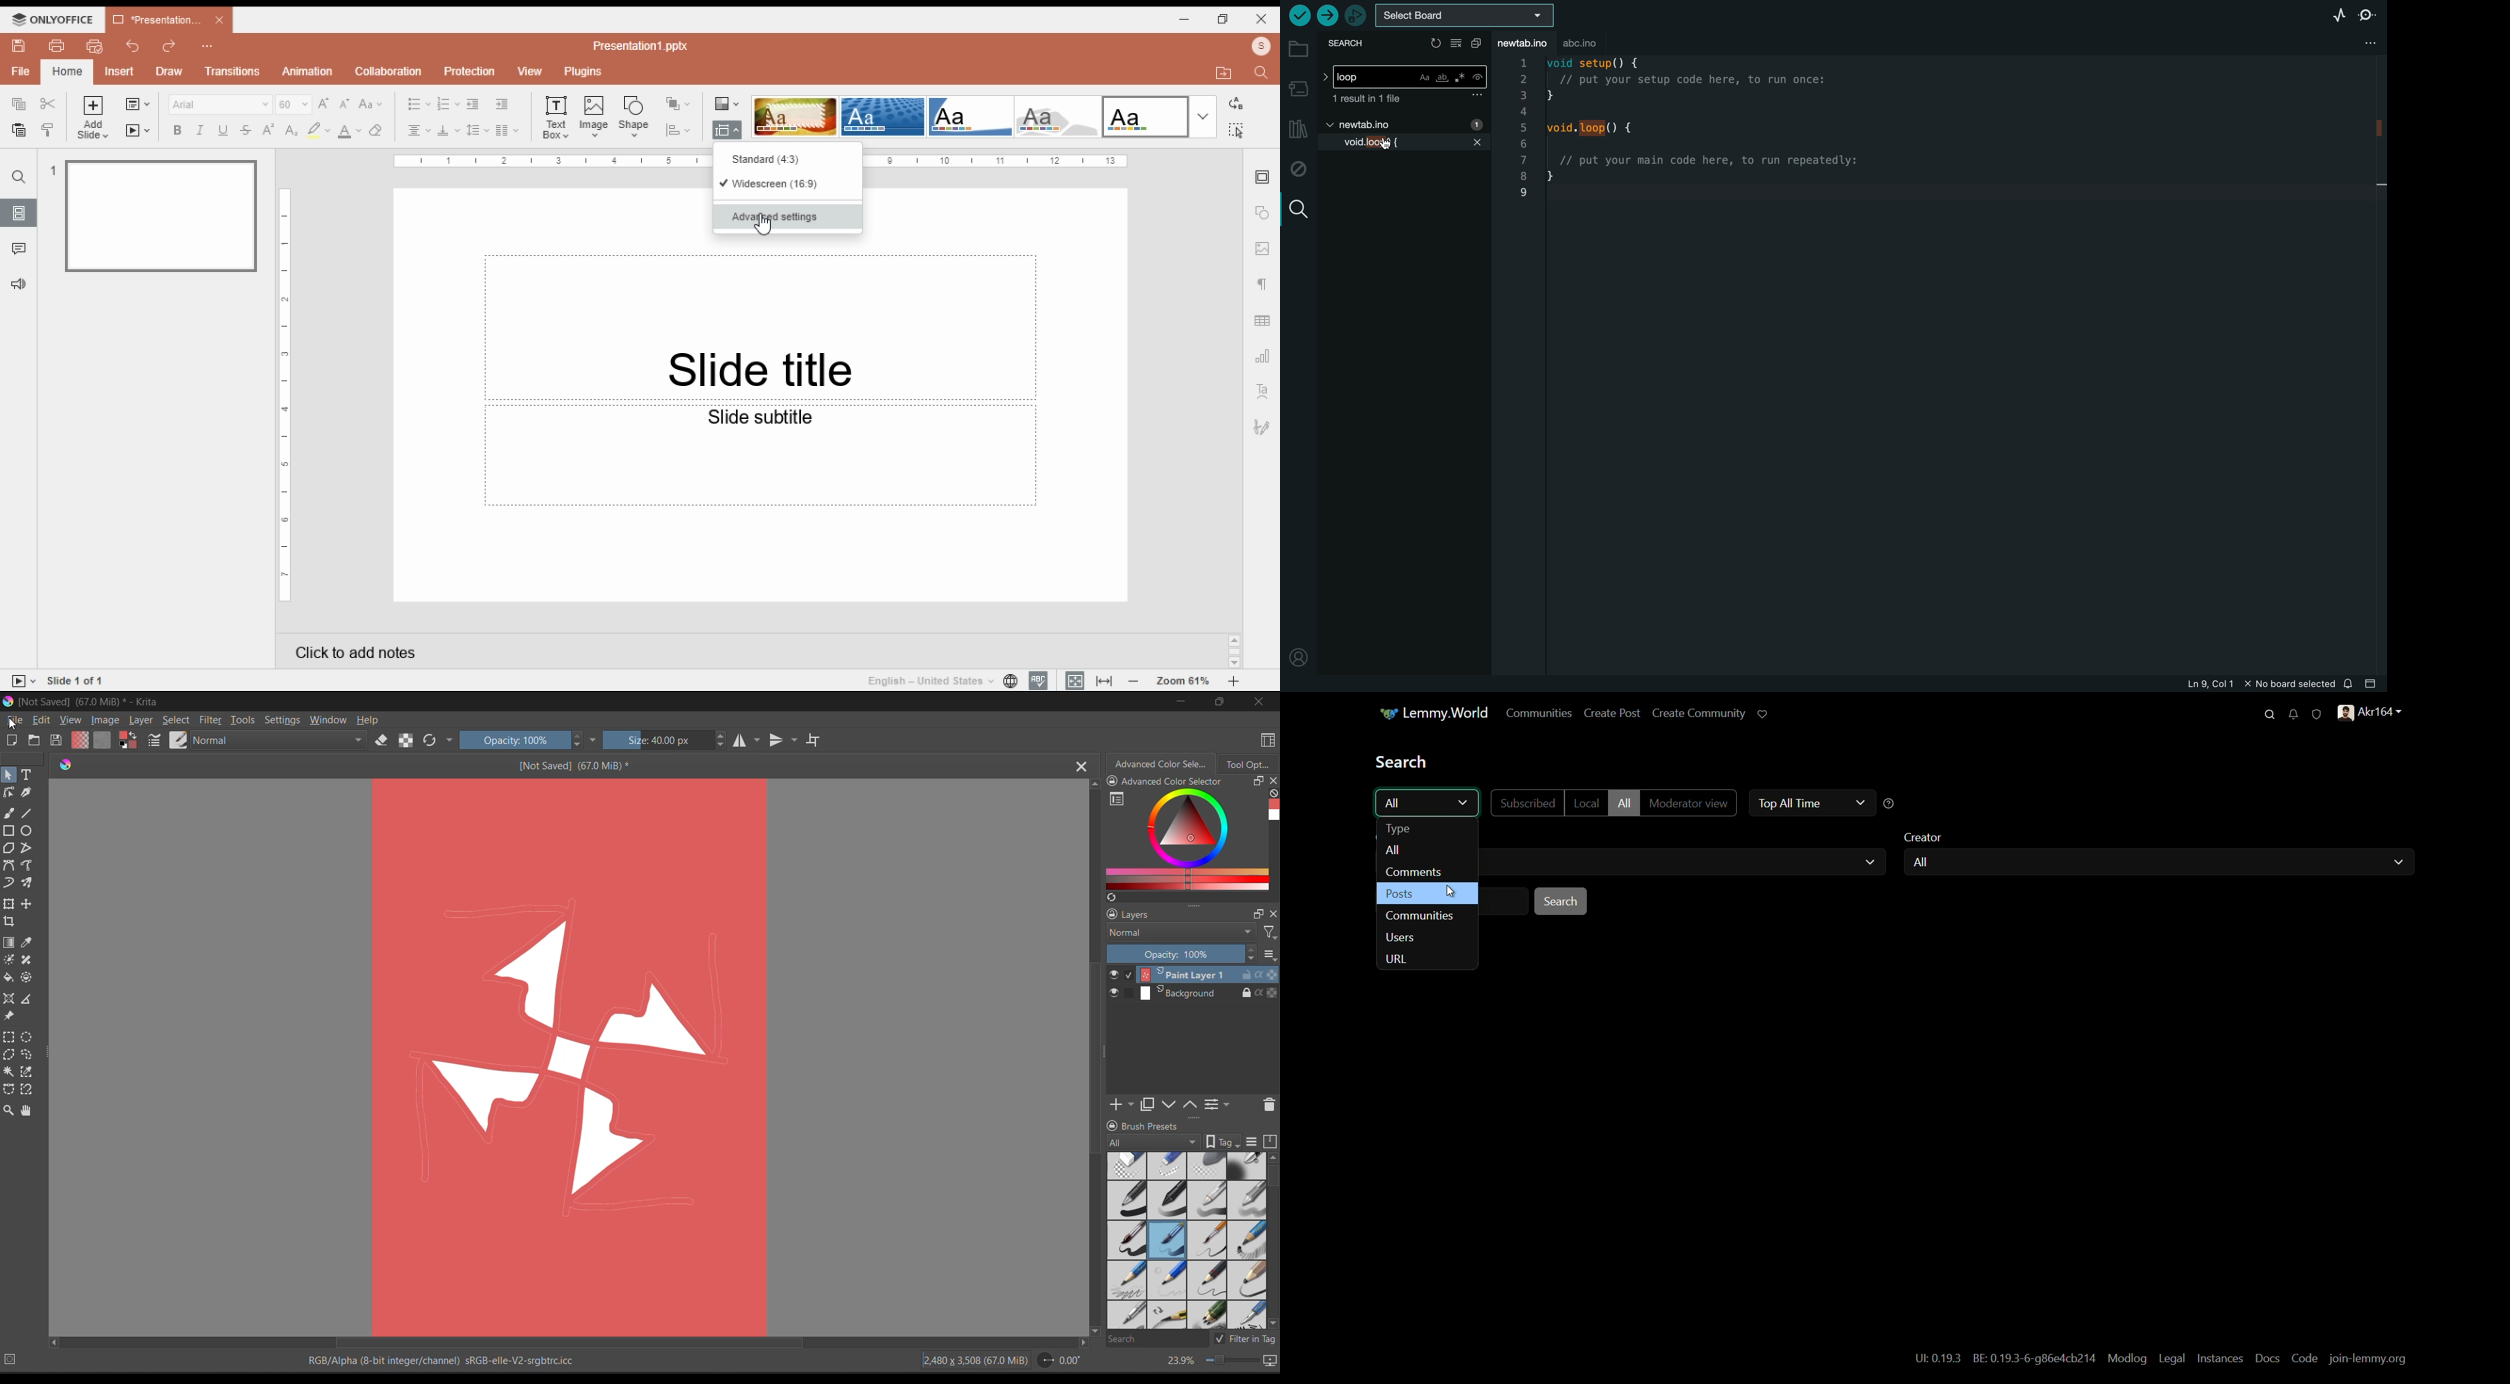 This screenshot has width=2520, height=1400. What do you see at coordinates (155, 742) in the screenshot?
I see `edit brush settings` at bounding box center [155, 742].